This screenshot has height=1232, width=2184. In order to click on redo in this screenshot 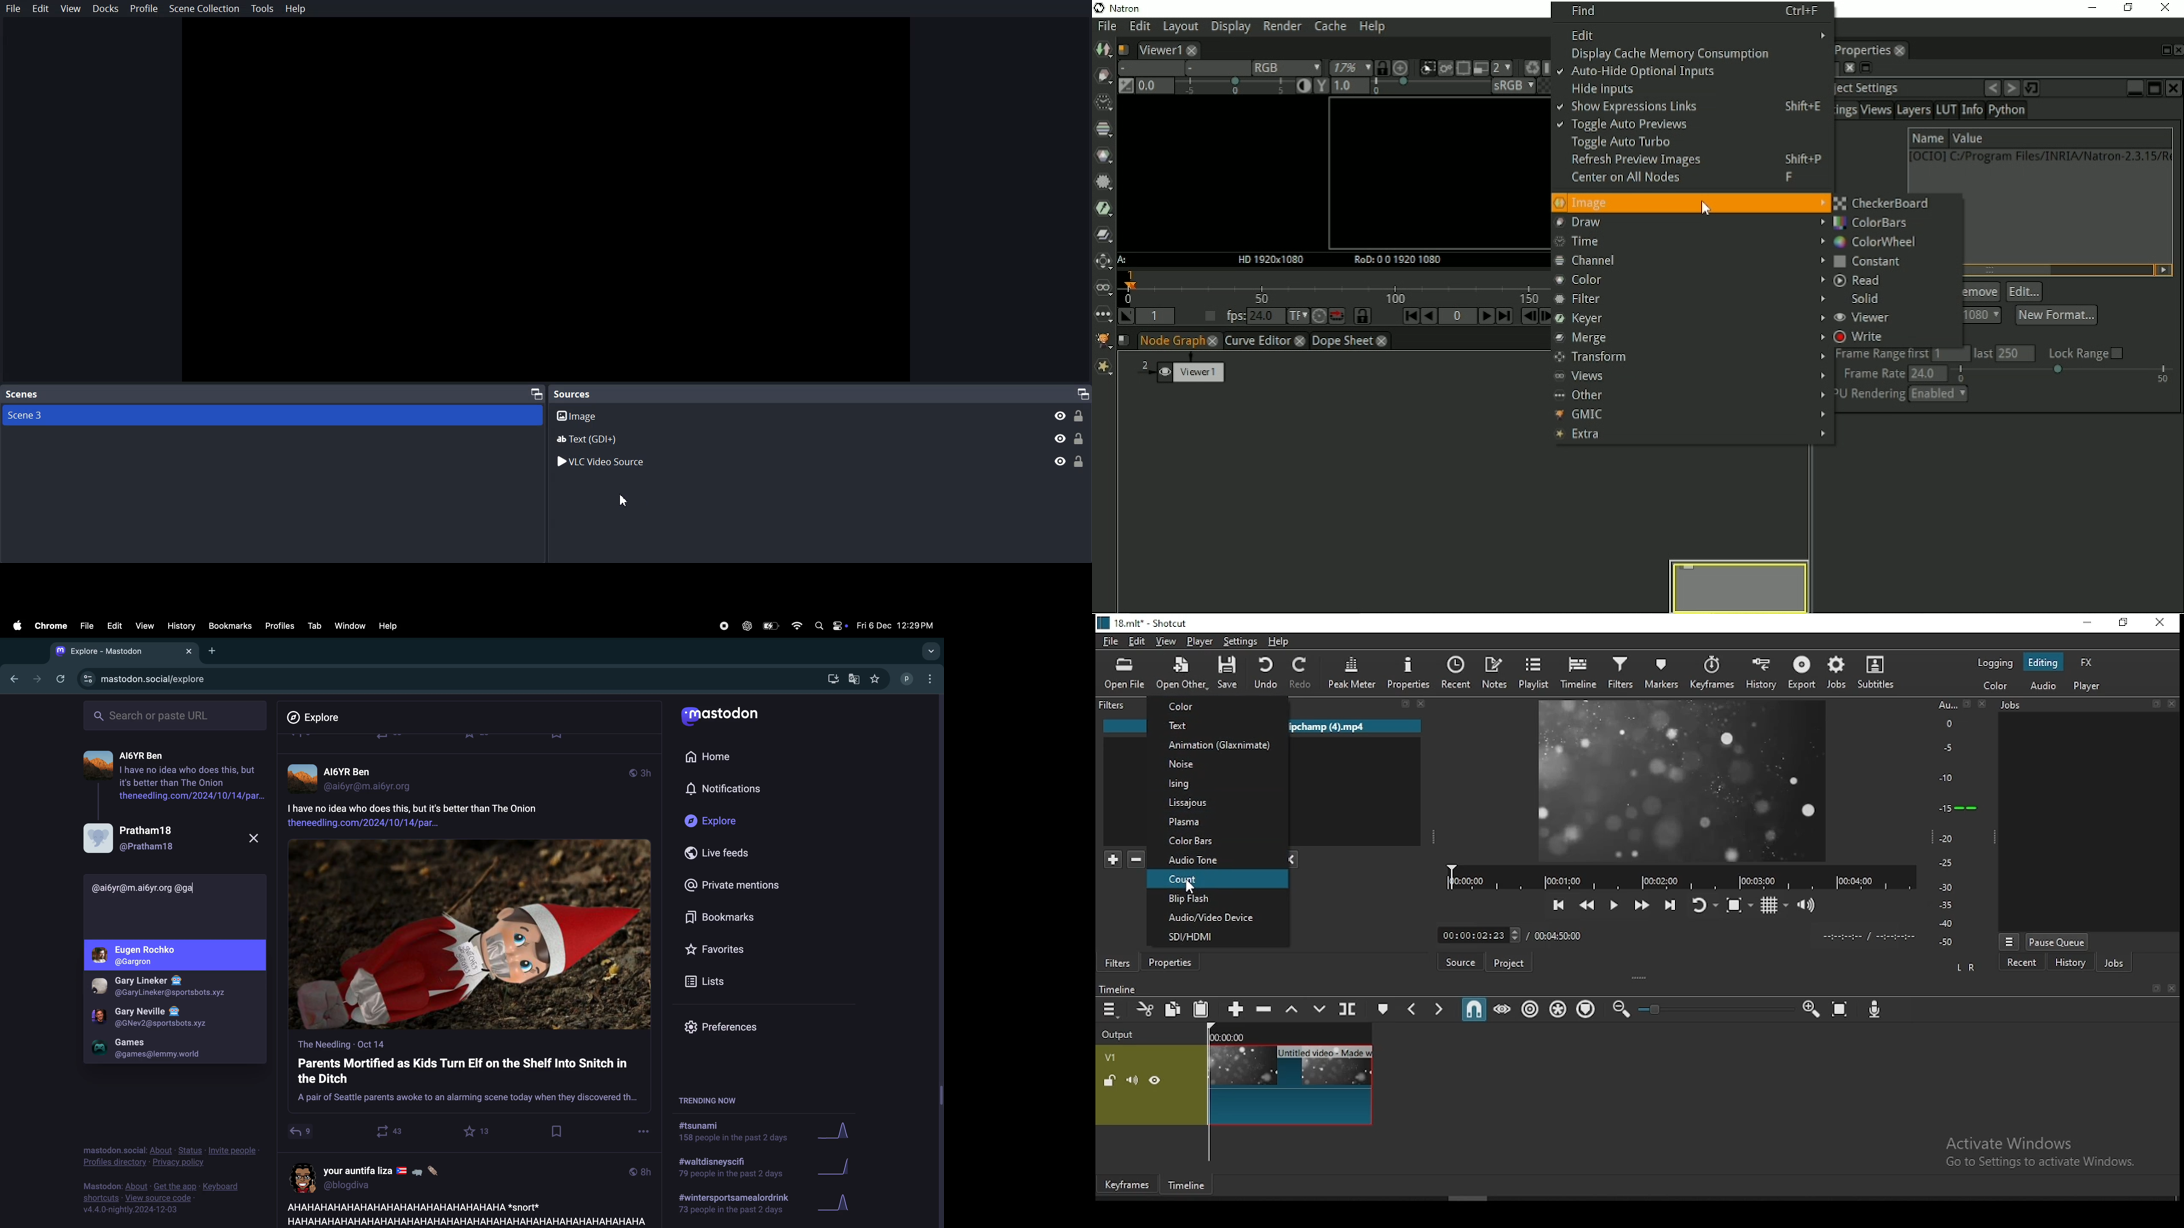, I will do `click(1303, 673)`.